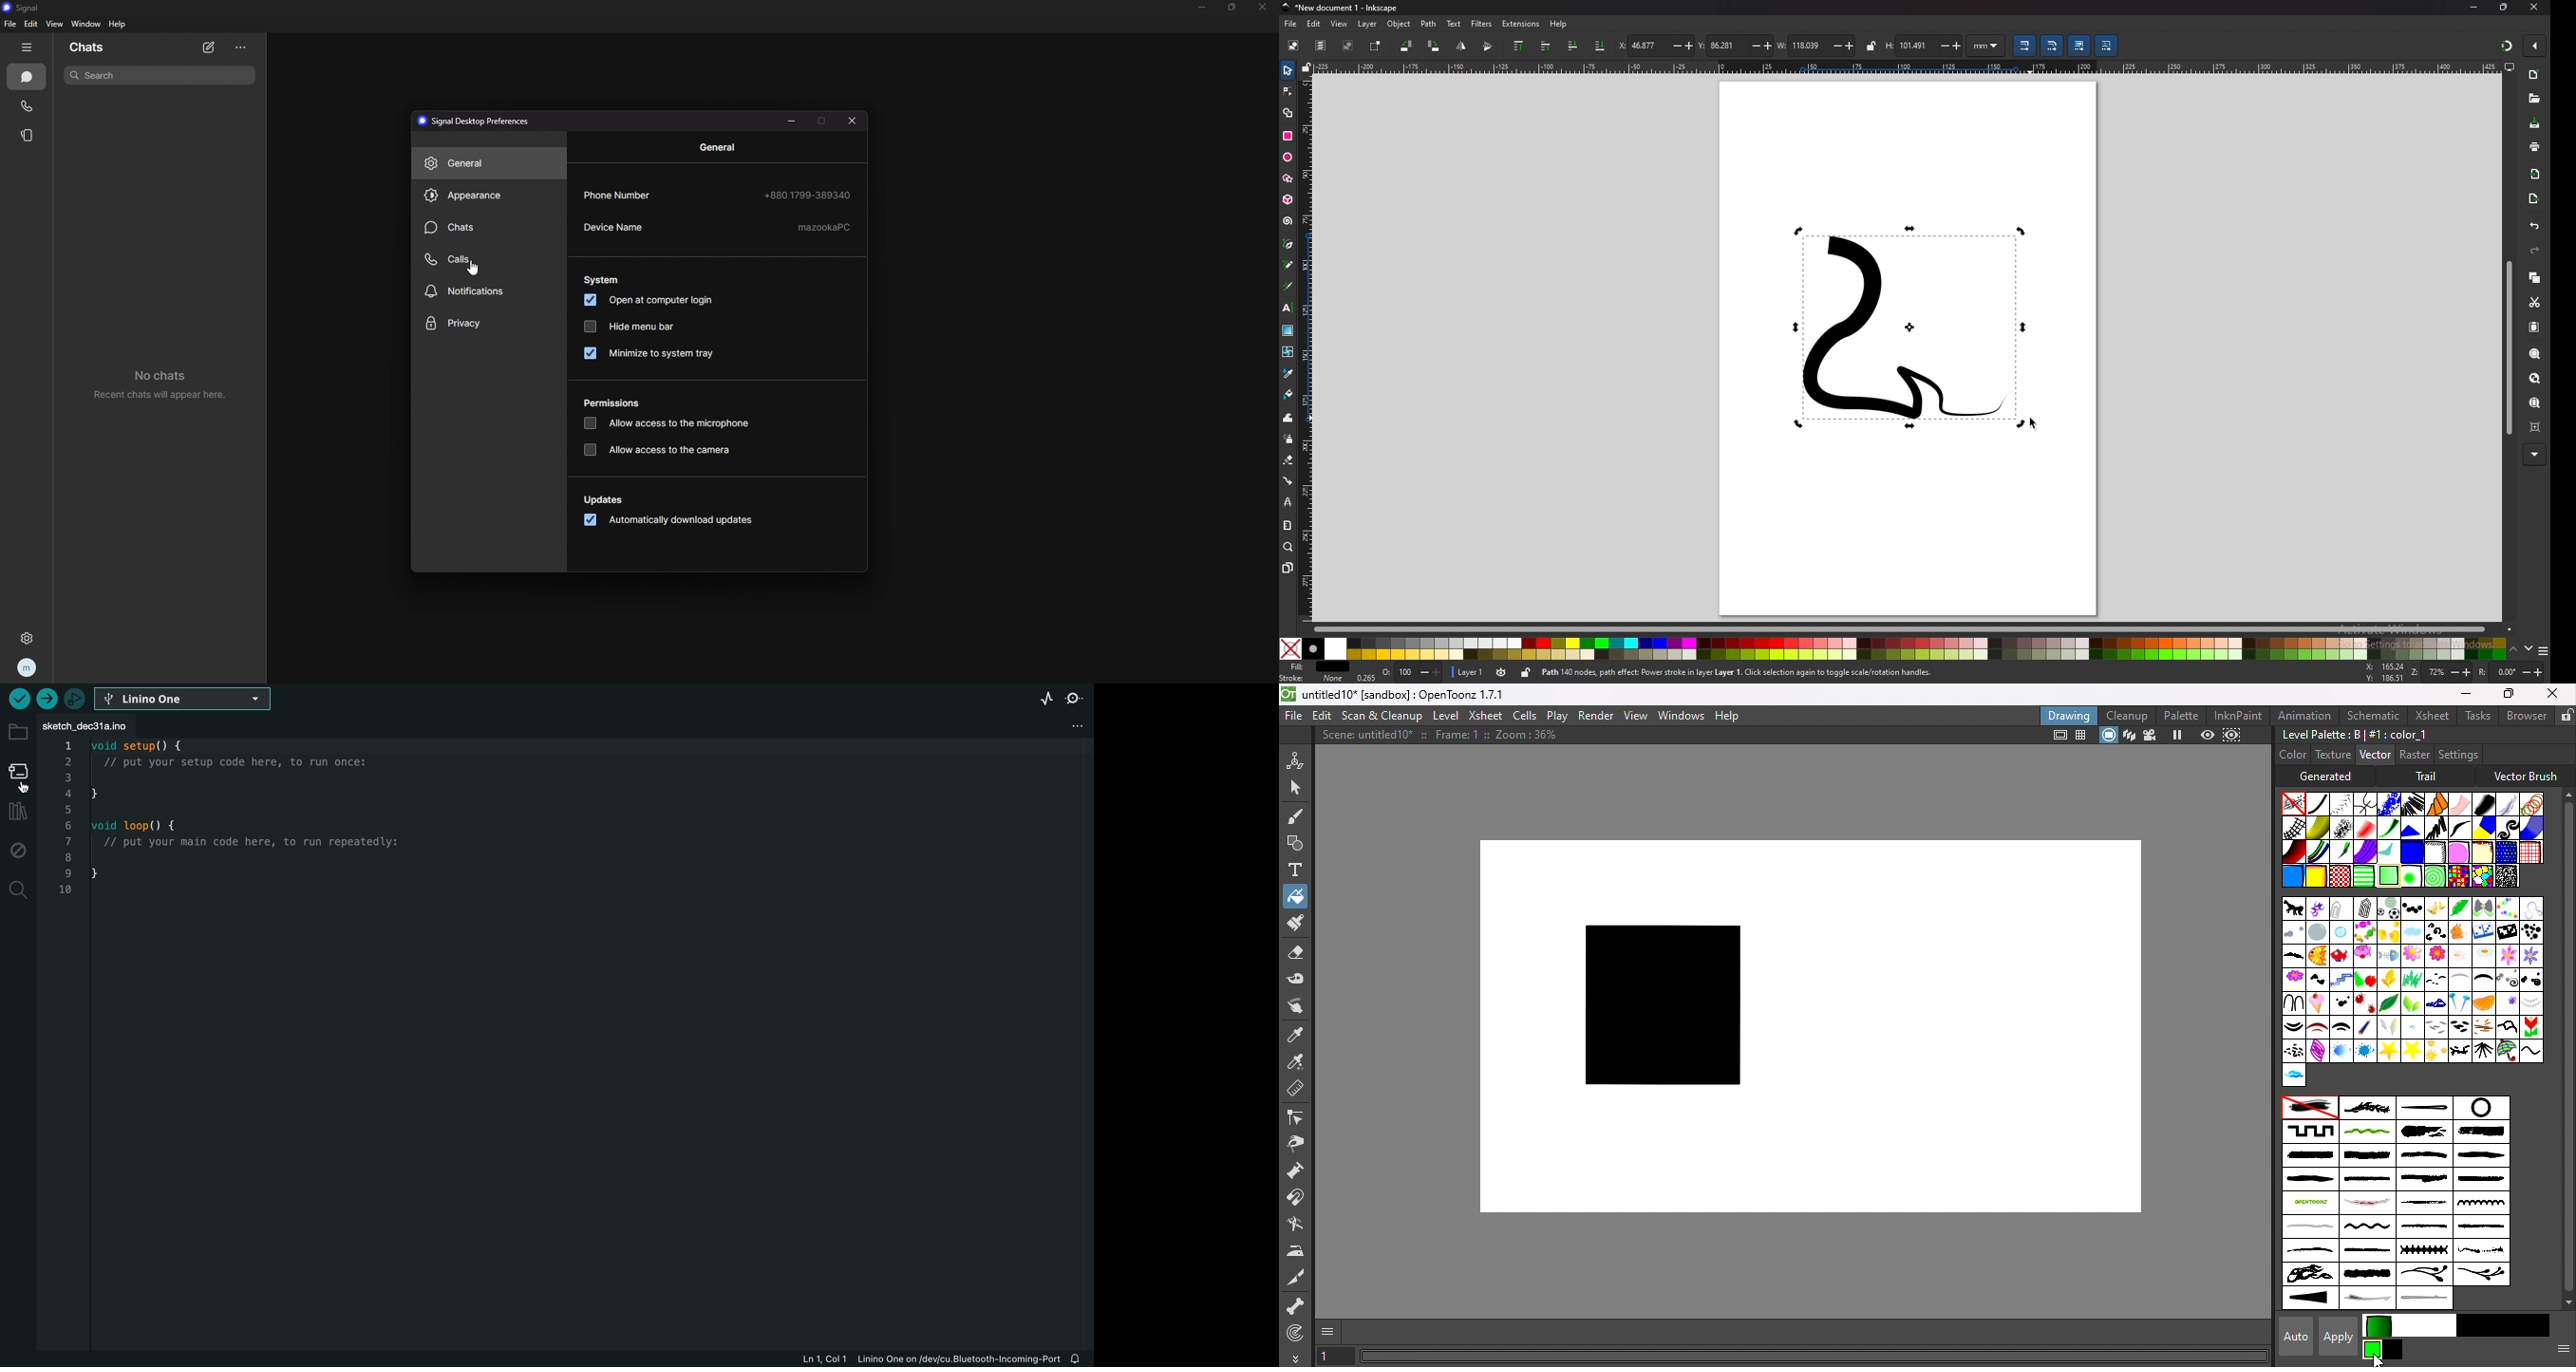  What do you see at coordinates (2342, 803) in the screenshot?
I see `Herringbone` at bounding box center [2342, 803].